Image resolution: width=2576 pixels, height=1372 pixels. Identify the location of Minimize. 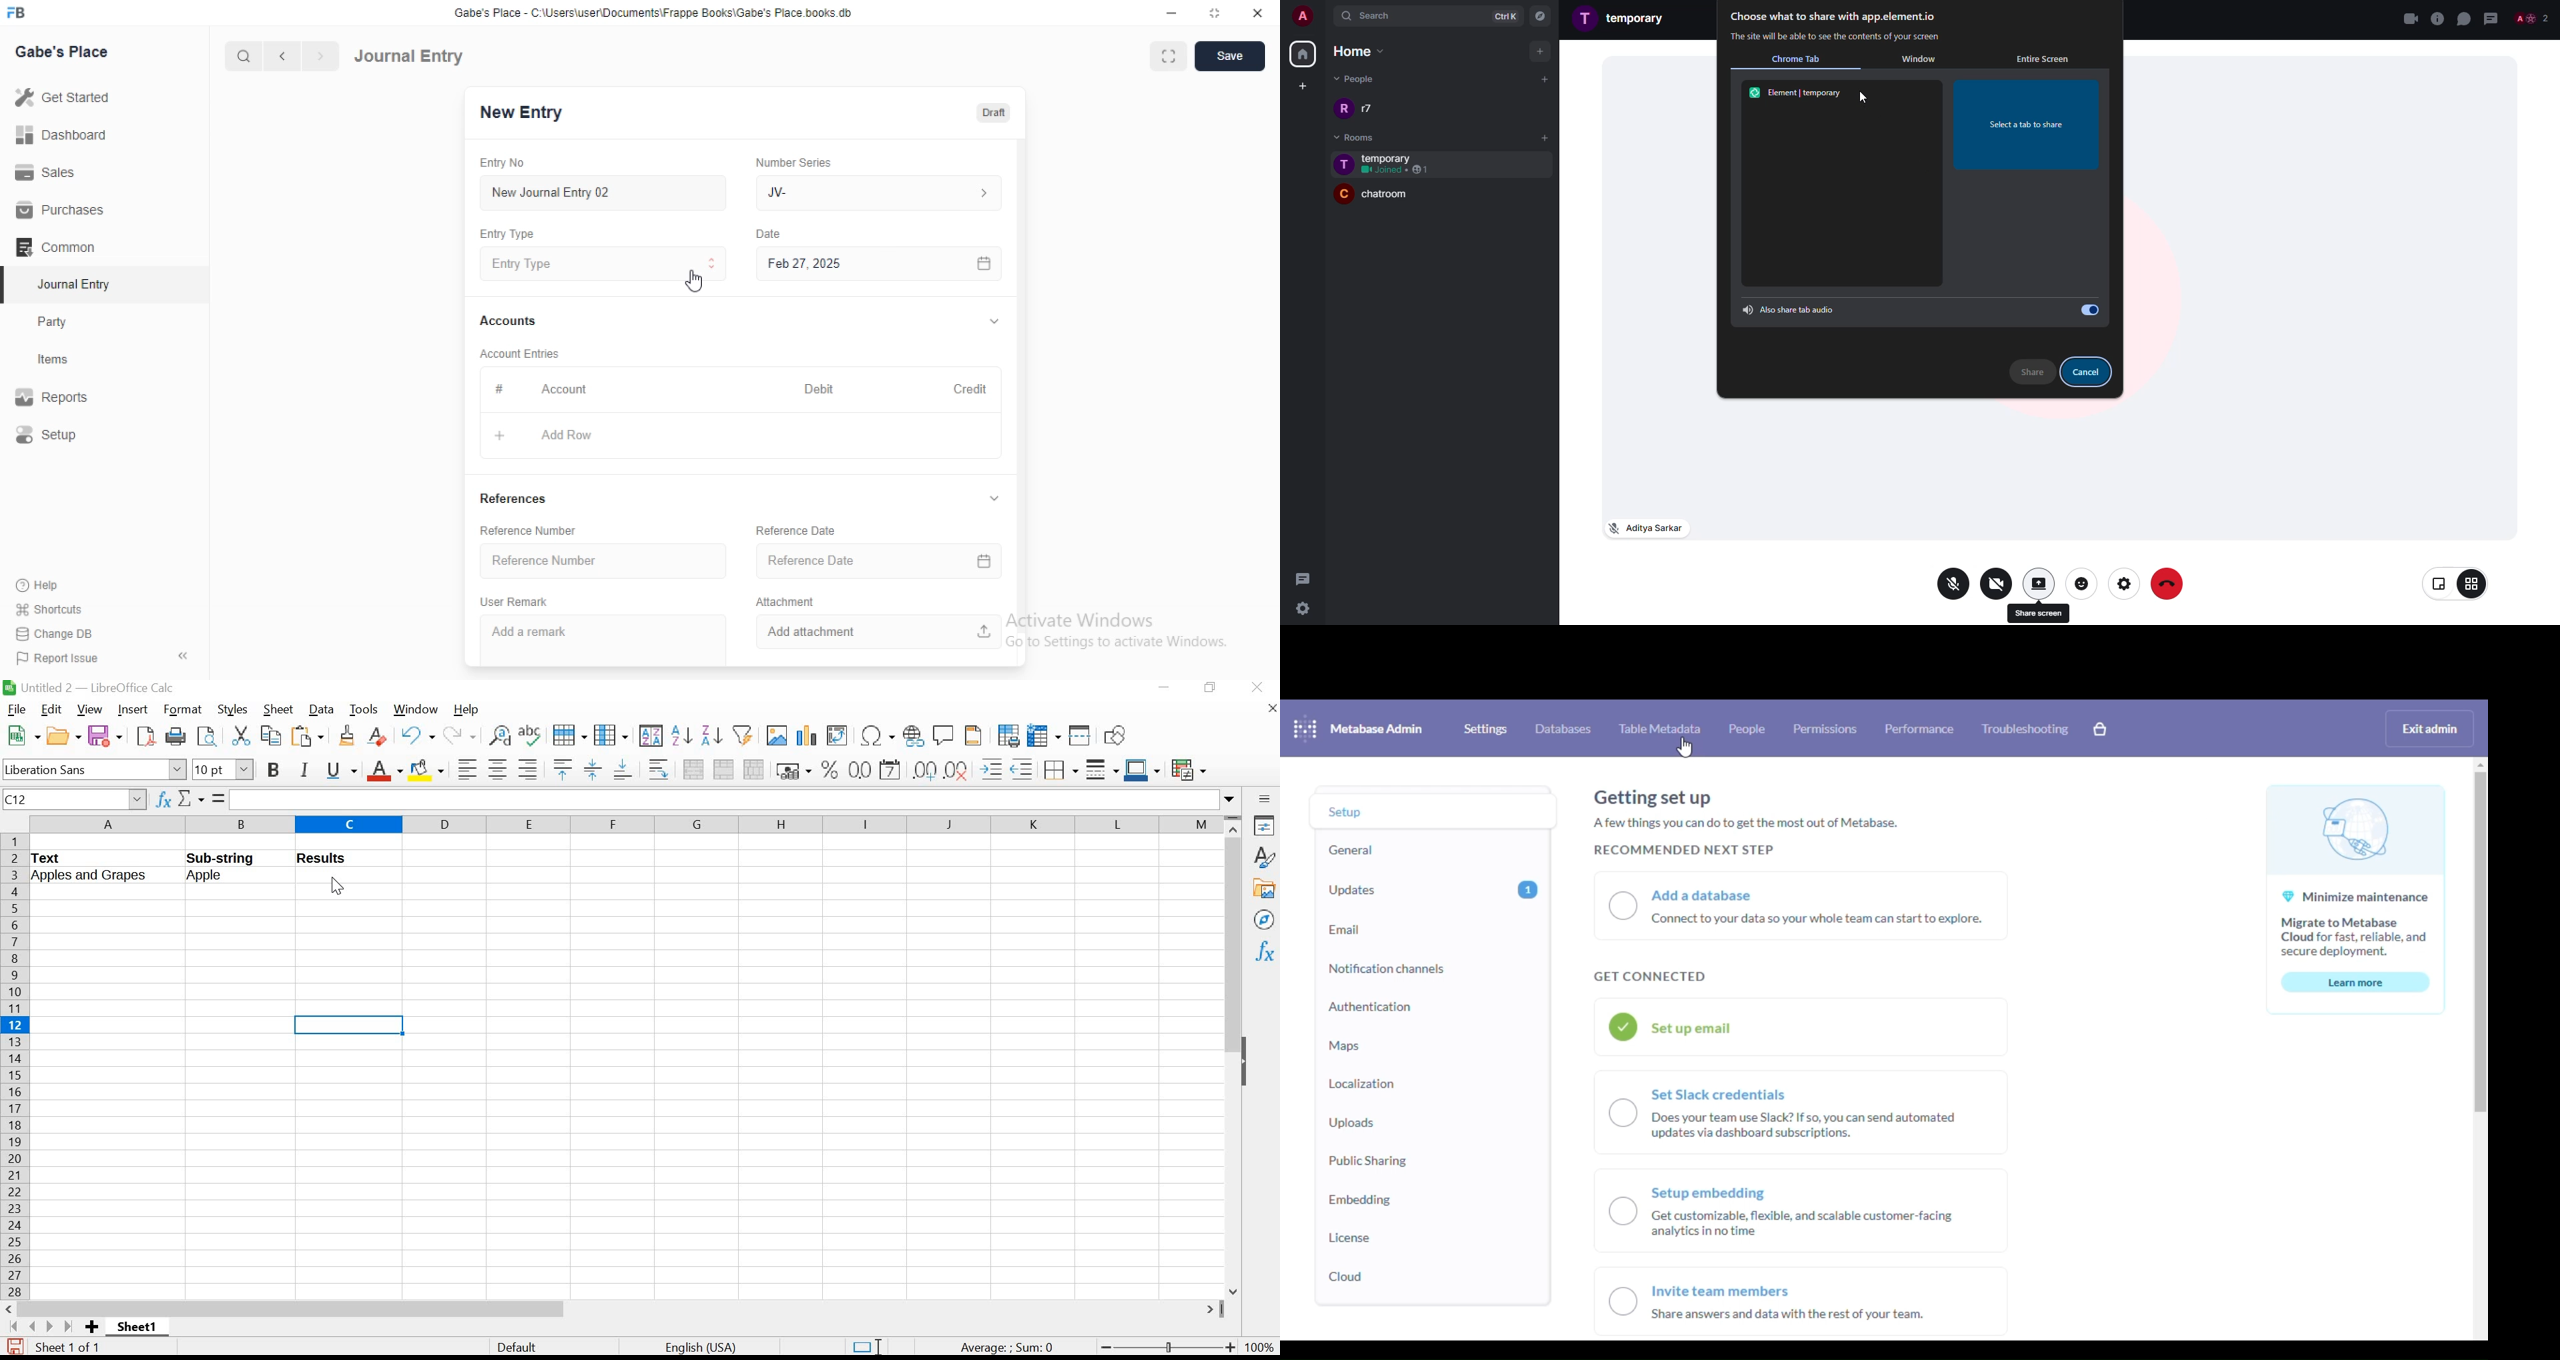
(1172, 13).